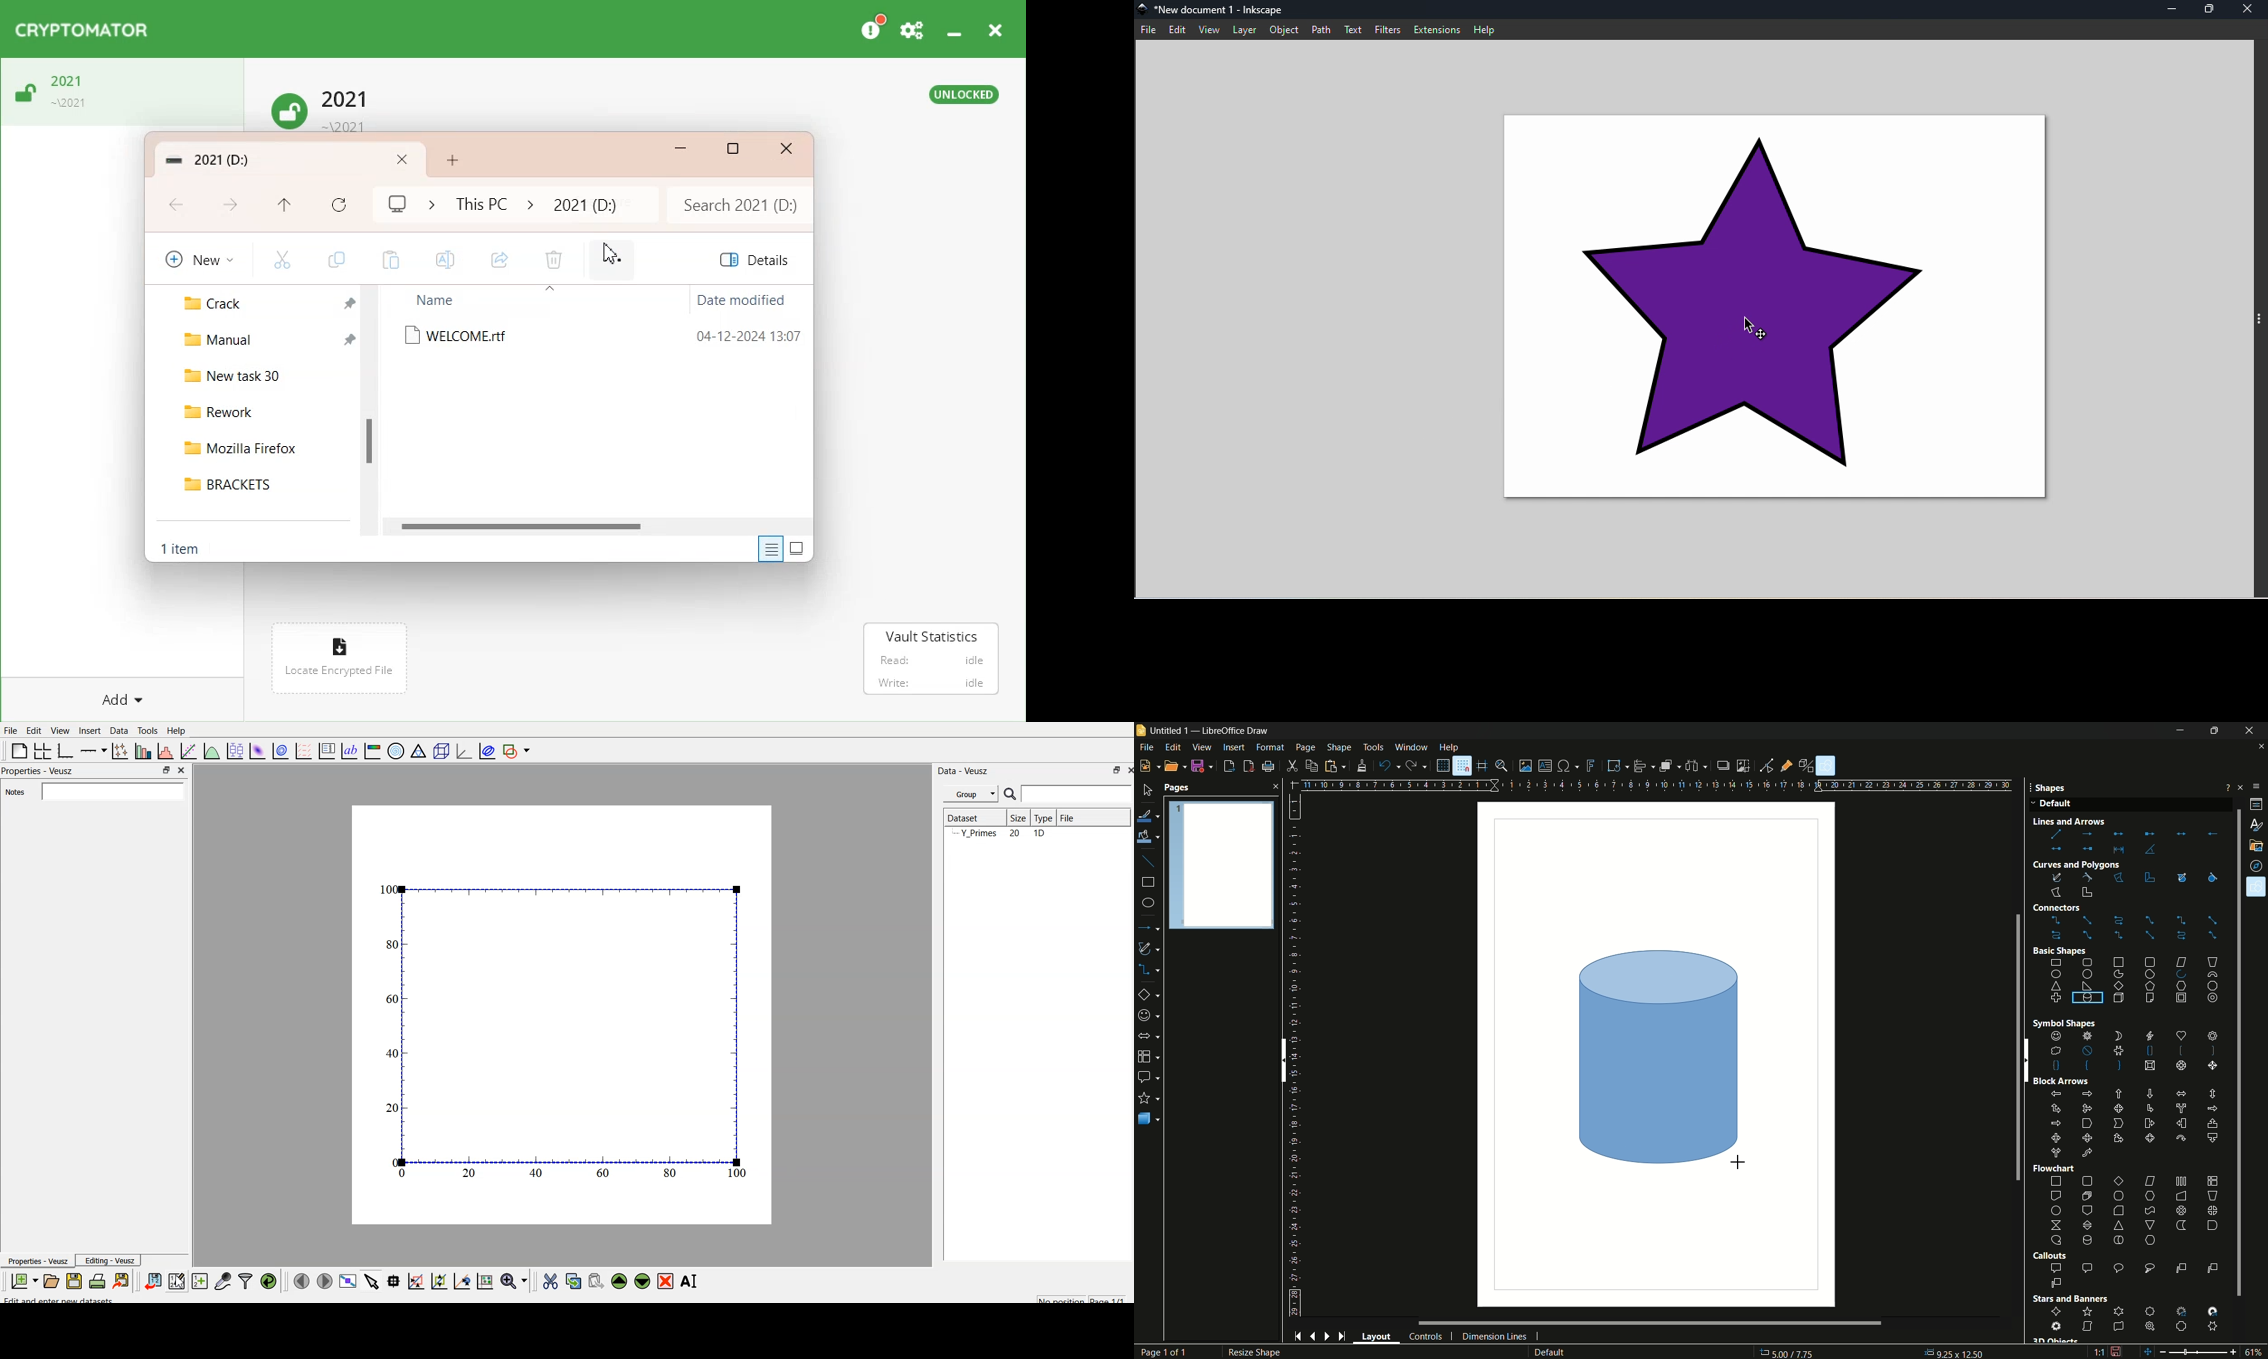  I want to click on 3D scene, so click(441, 752).